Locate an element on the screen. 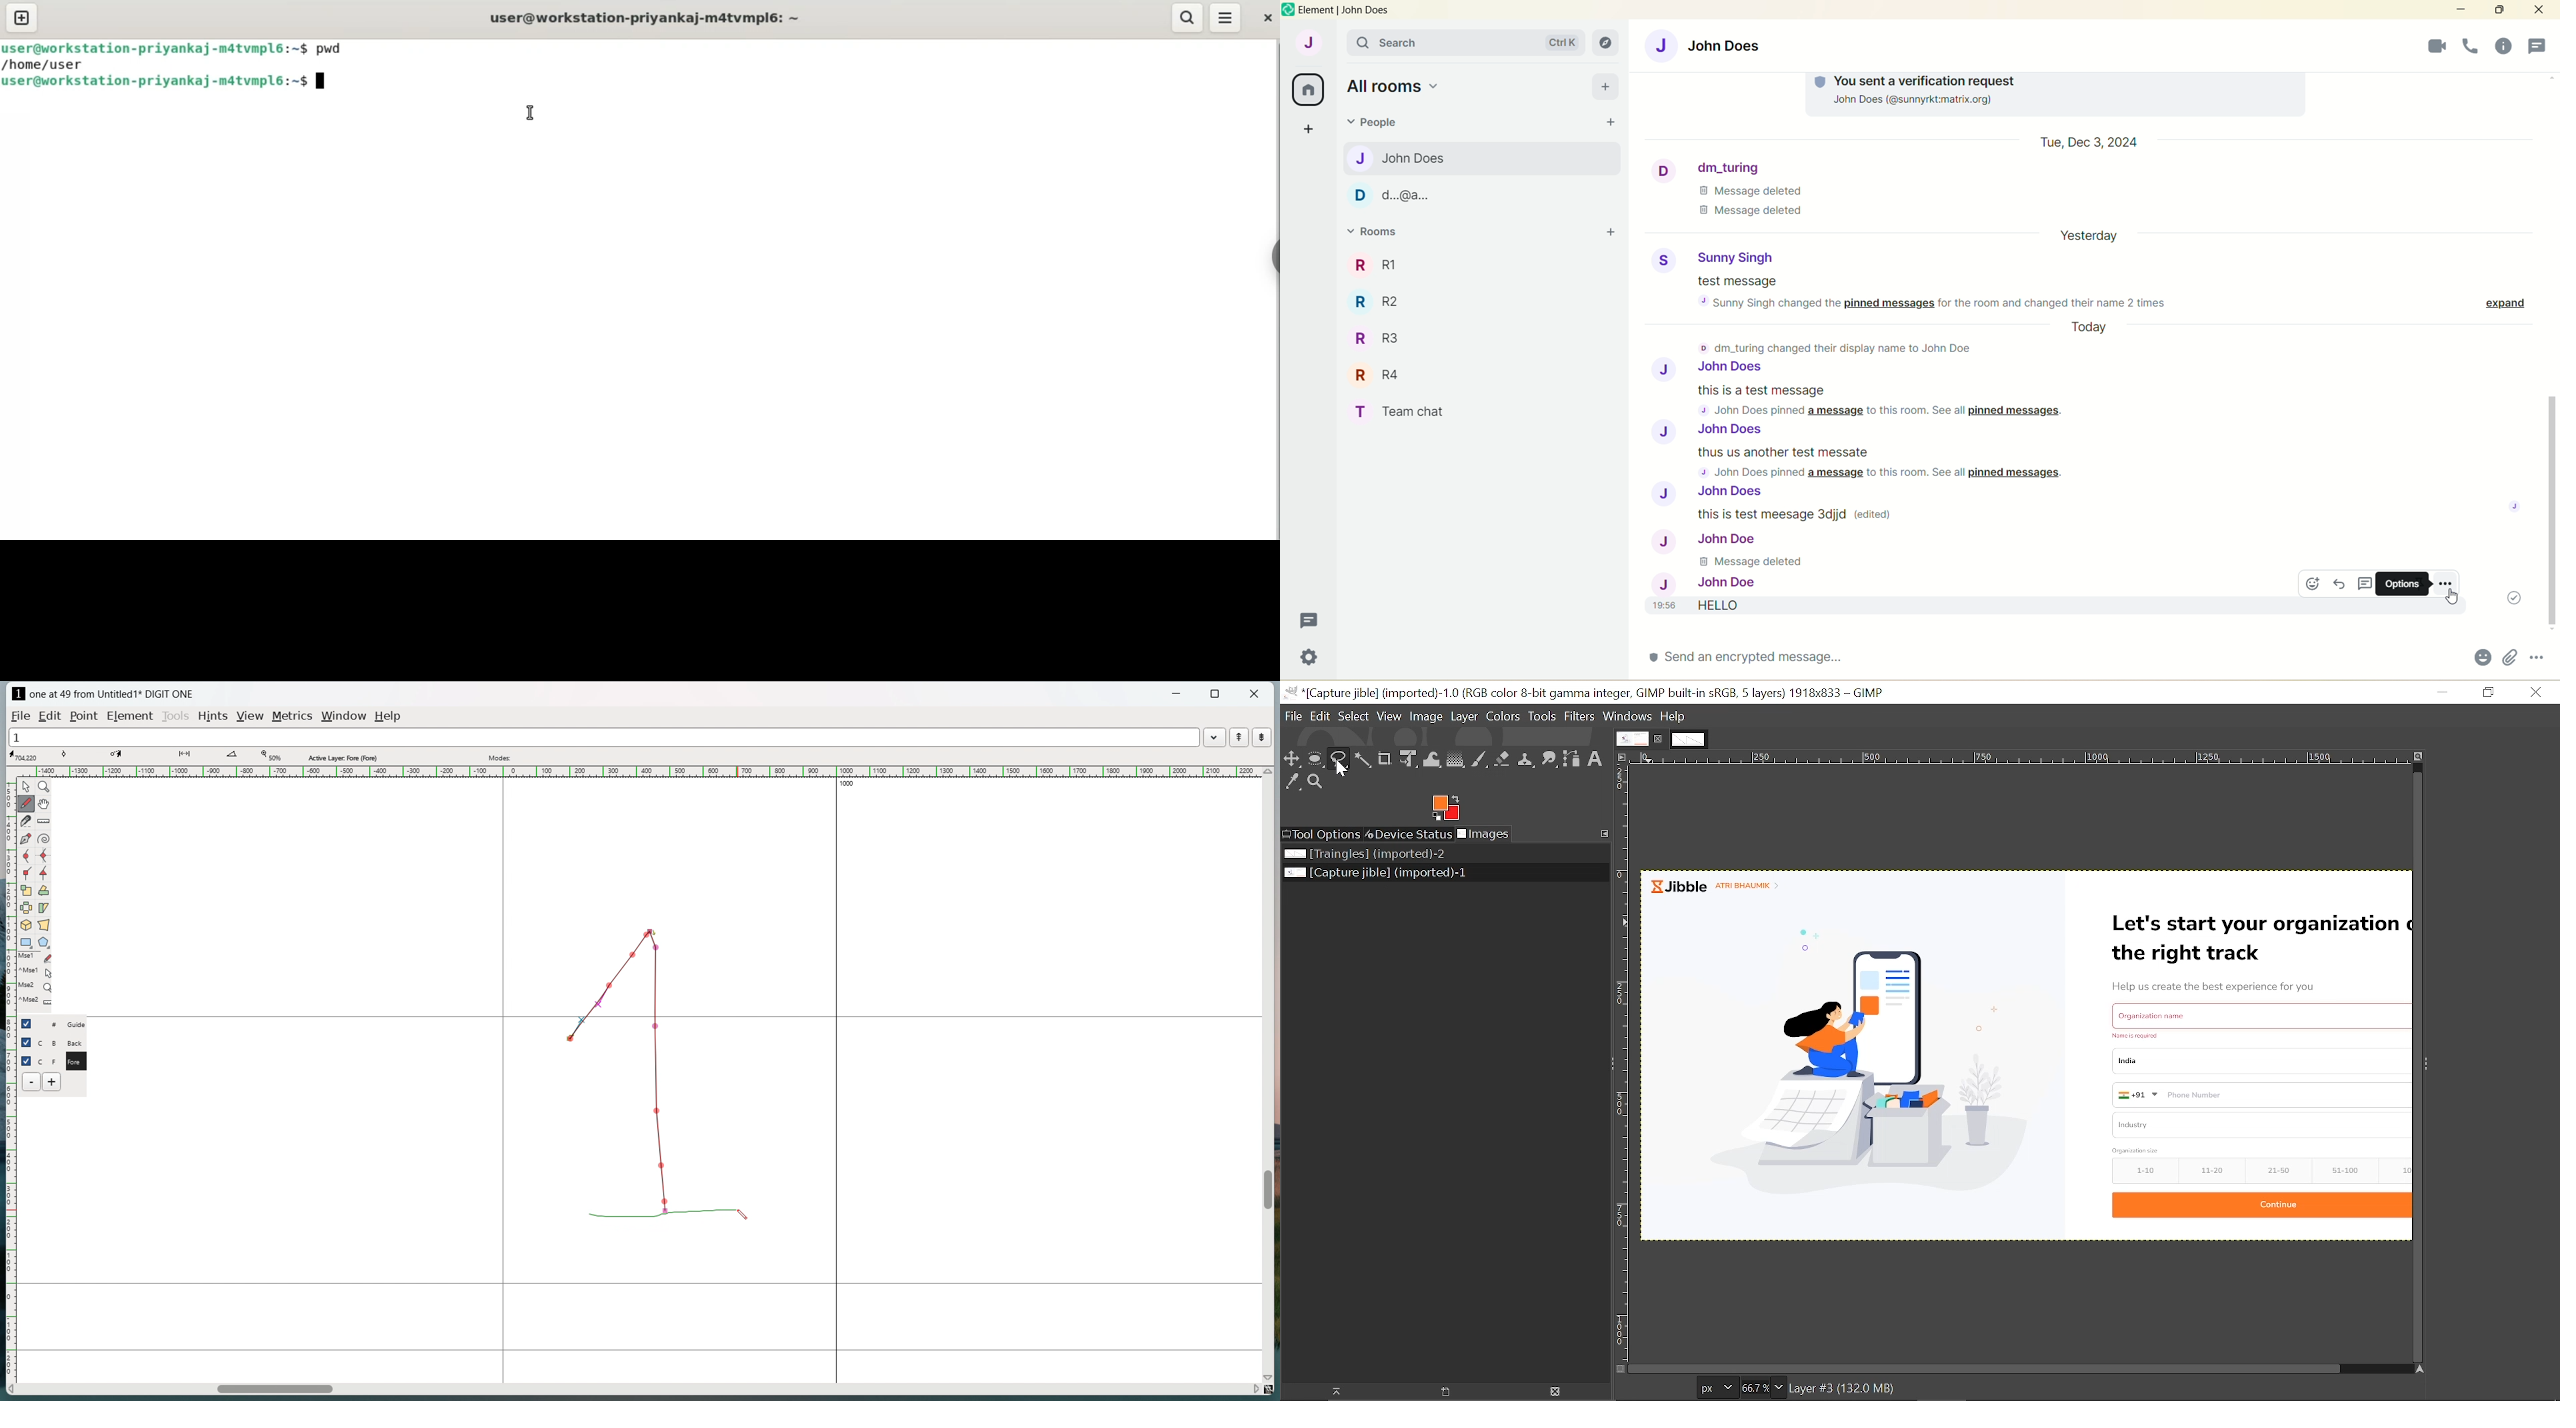 This screenshot has height=1428, width=2576. scale is located at coordinates (27, 890).